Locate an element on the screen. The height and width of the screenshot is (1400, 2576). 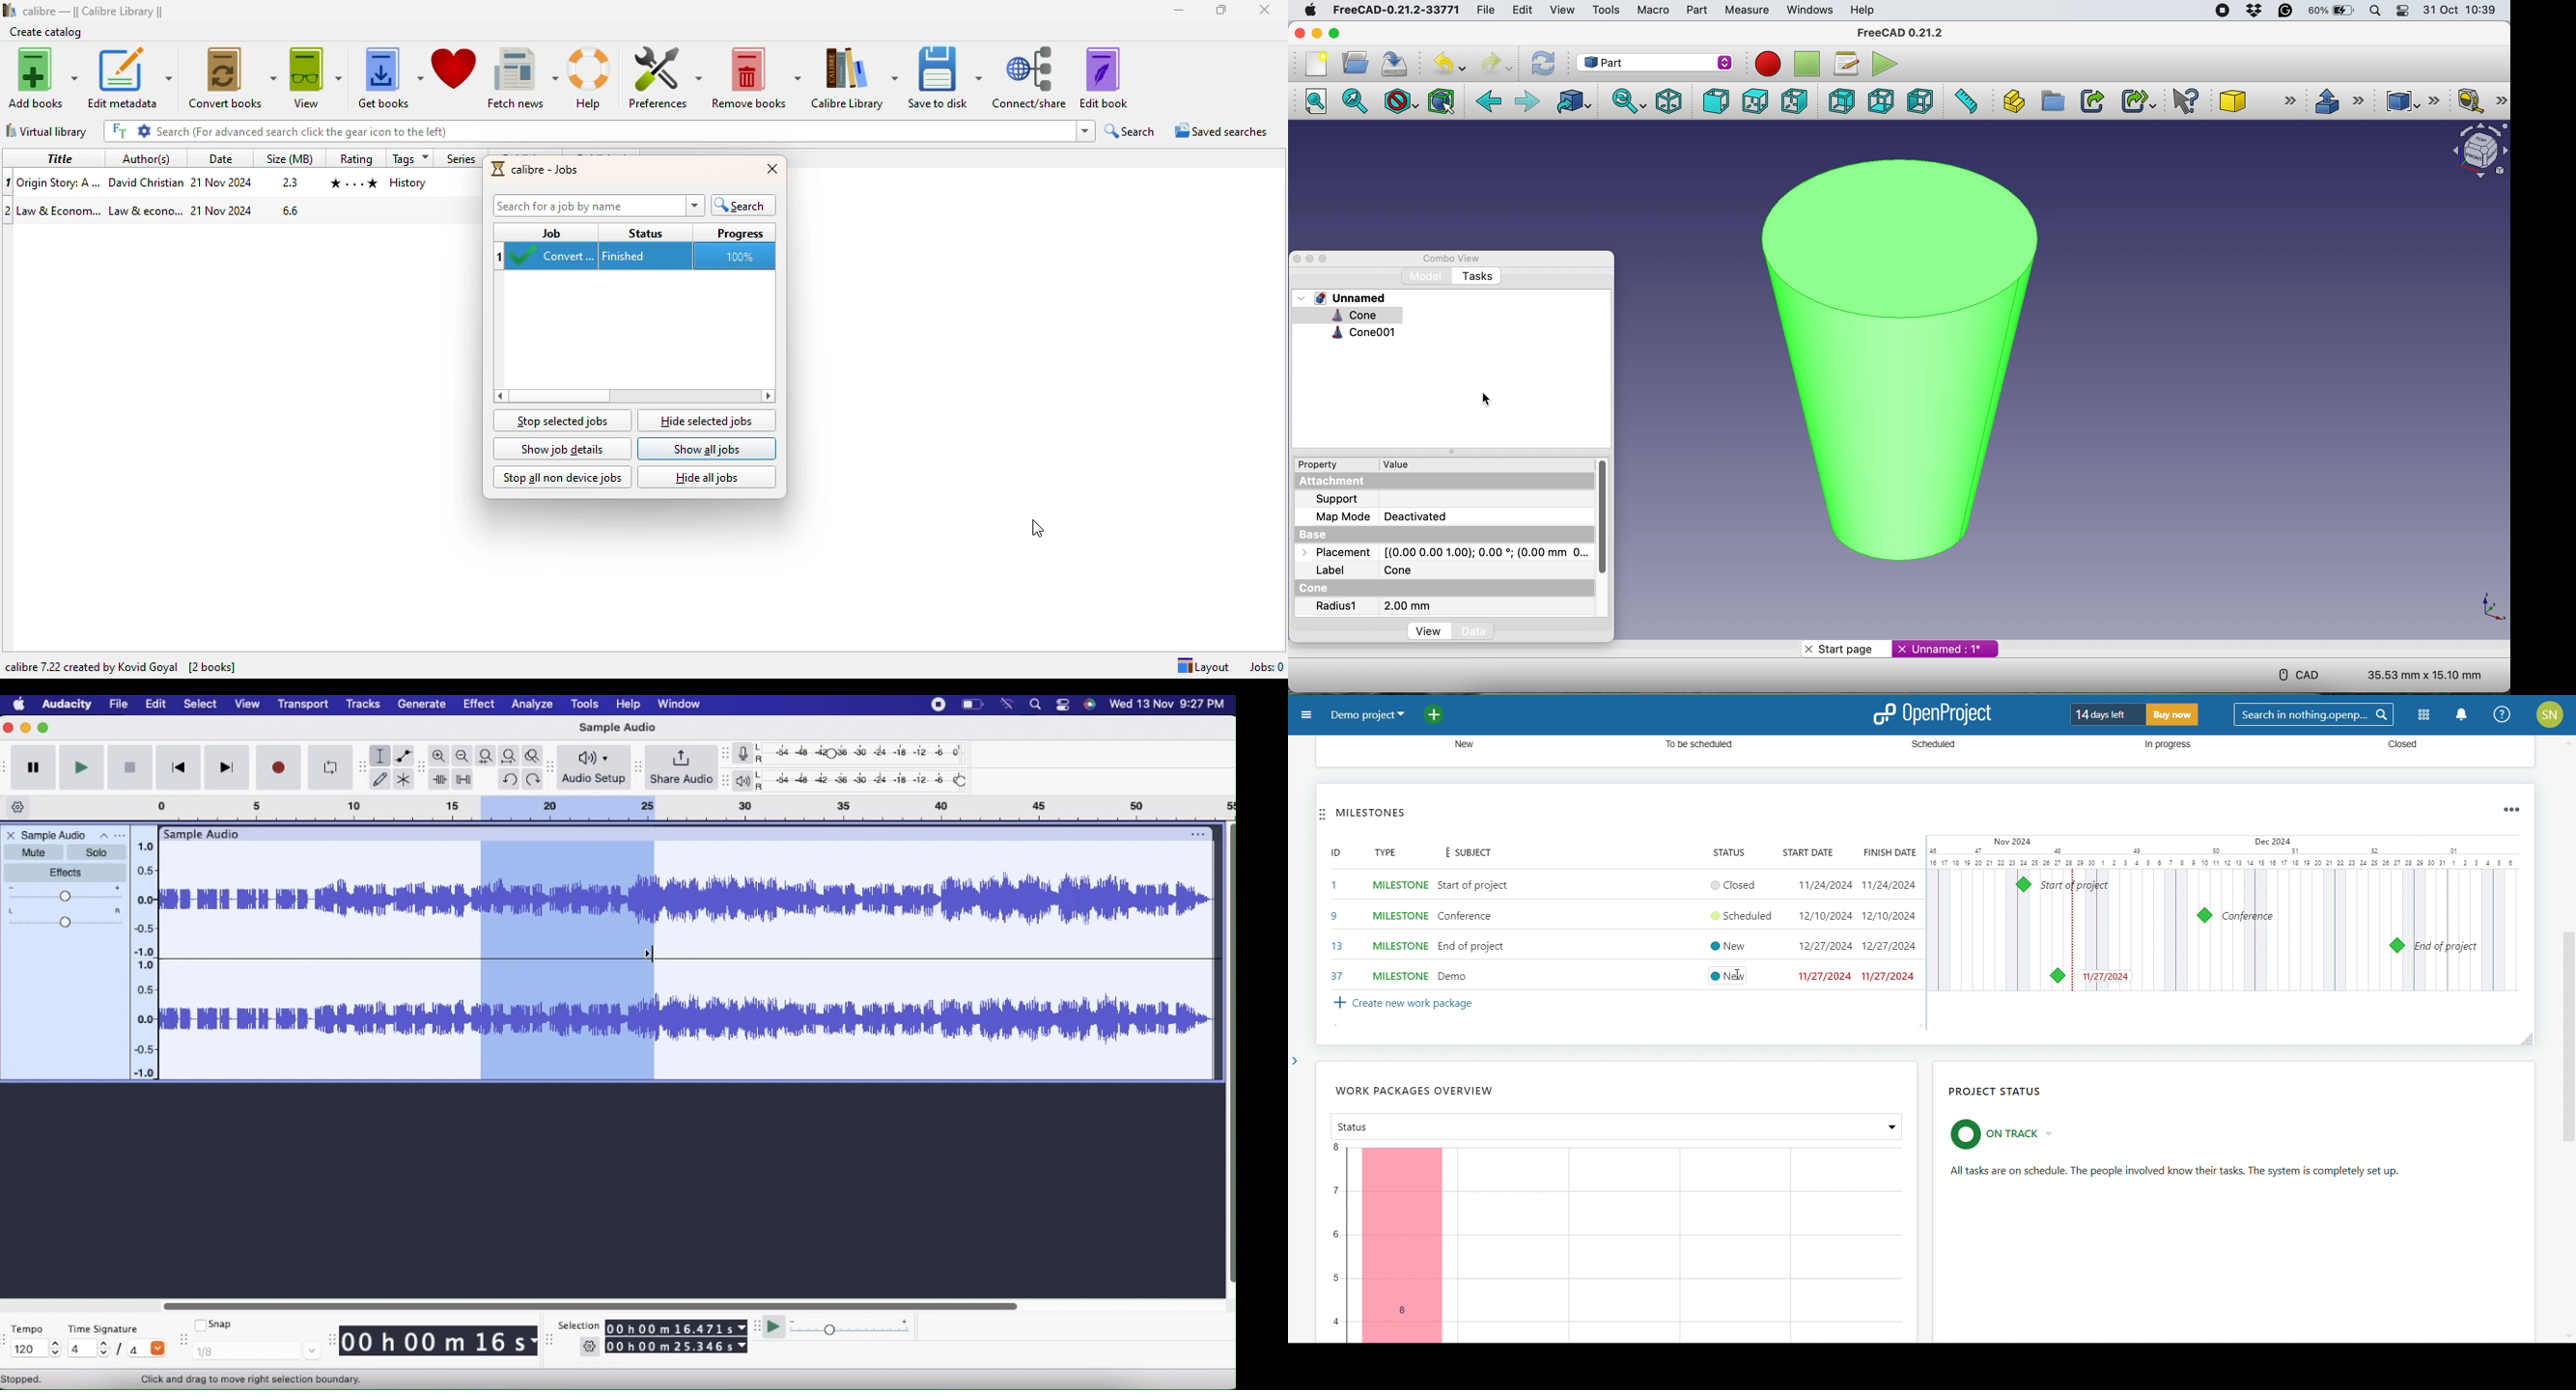
xy scale is located at coordinates (2486, 607).